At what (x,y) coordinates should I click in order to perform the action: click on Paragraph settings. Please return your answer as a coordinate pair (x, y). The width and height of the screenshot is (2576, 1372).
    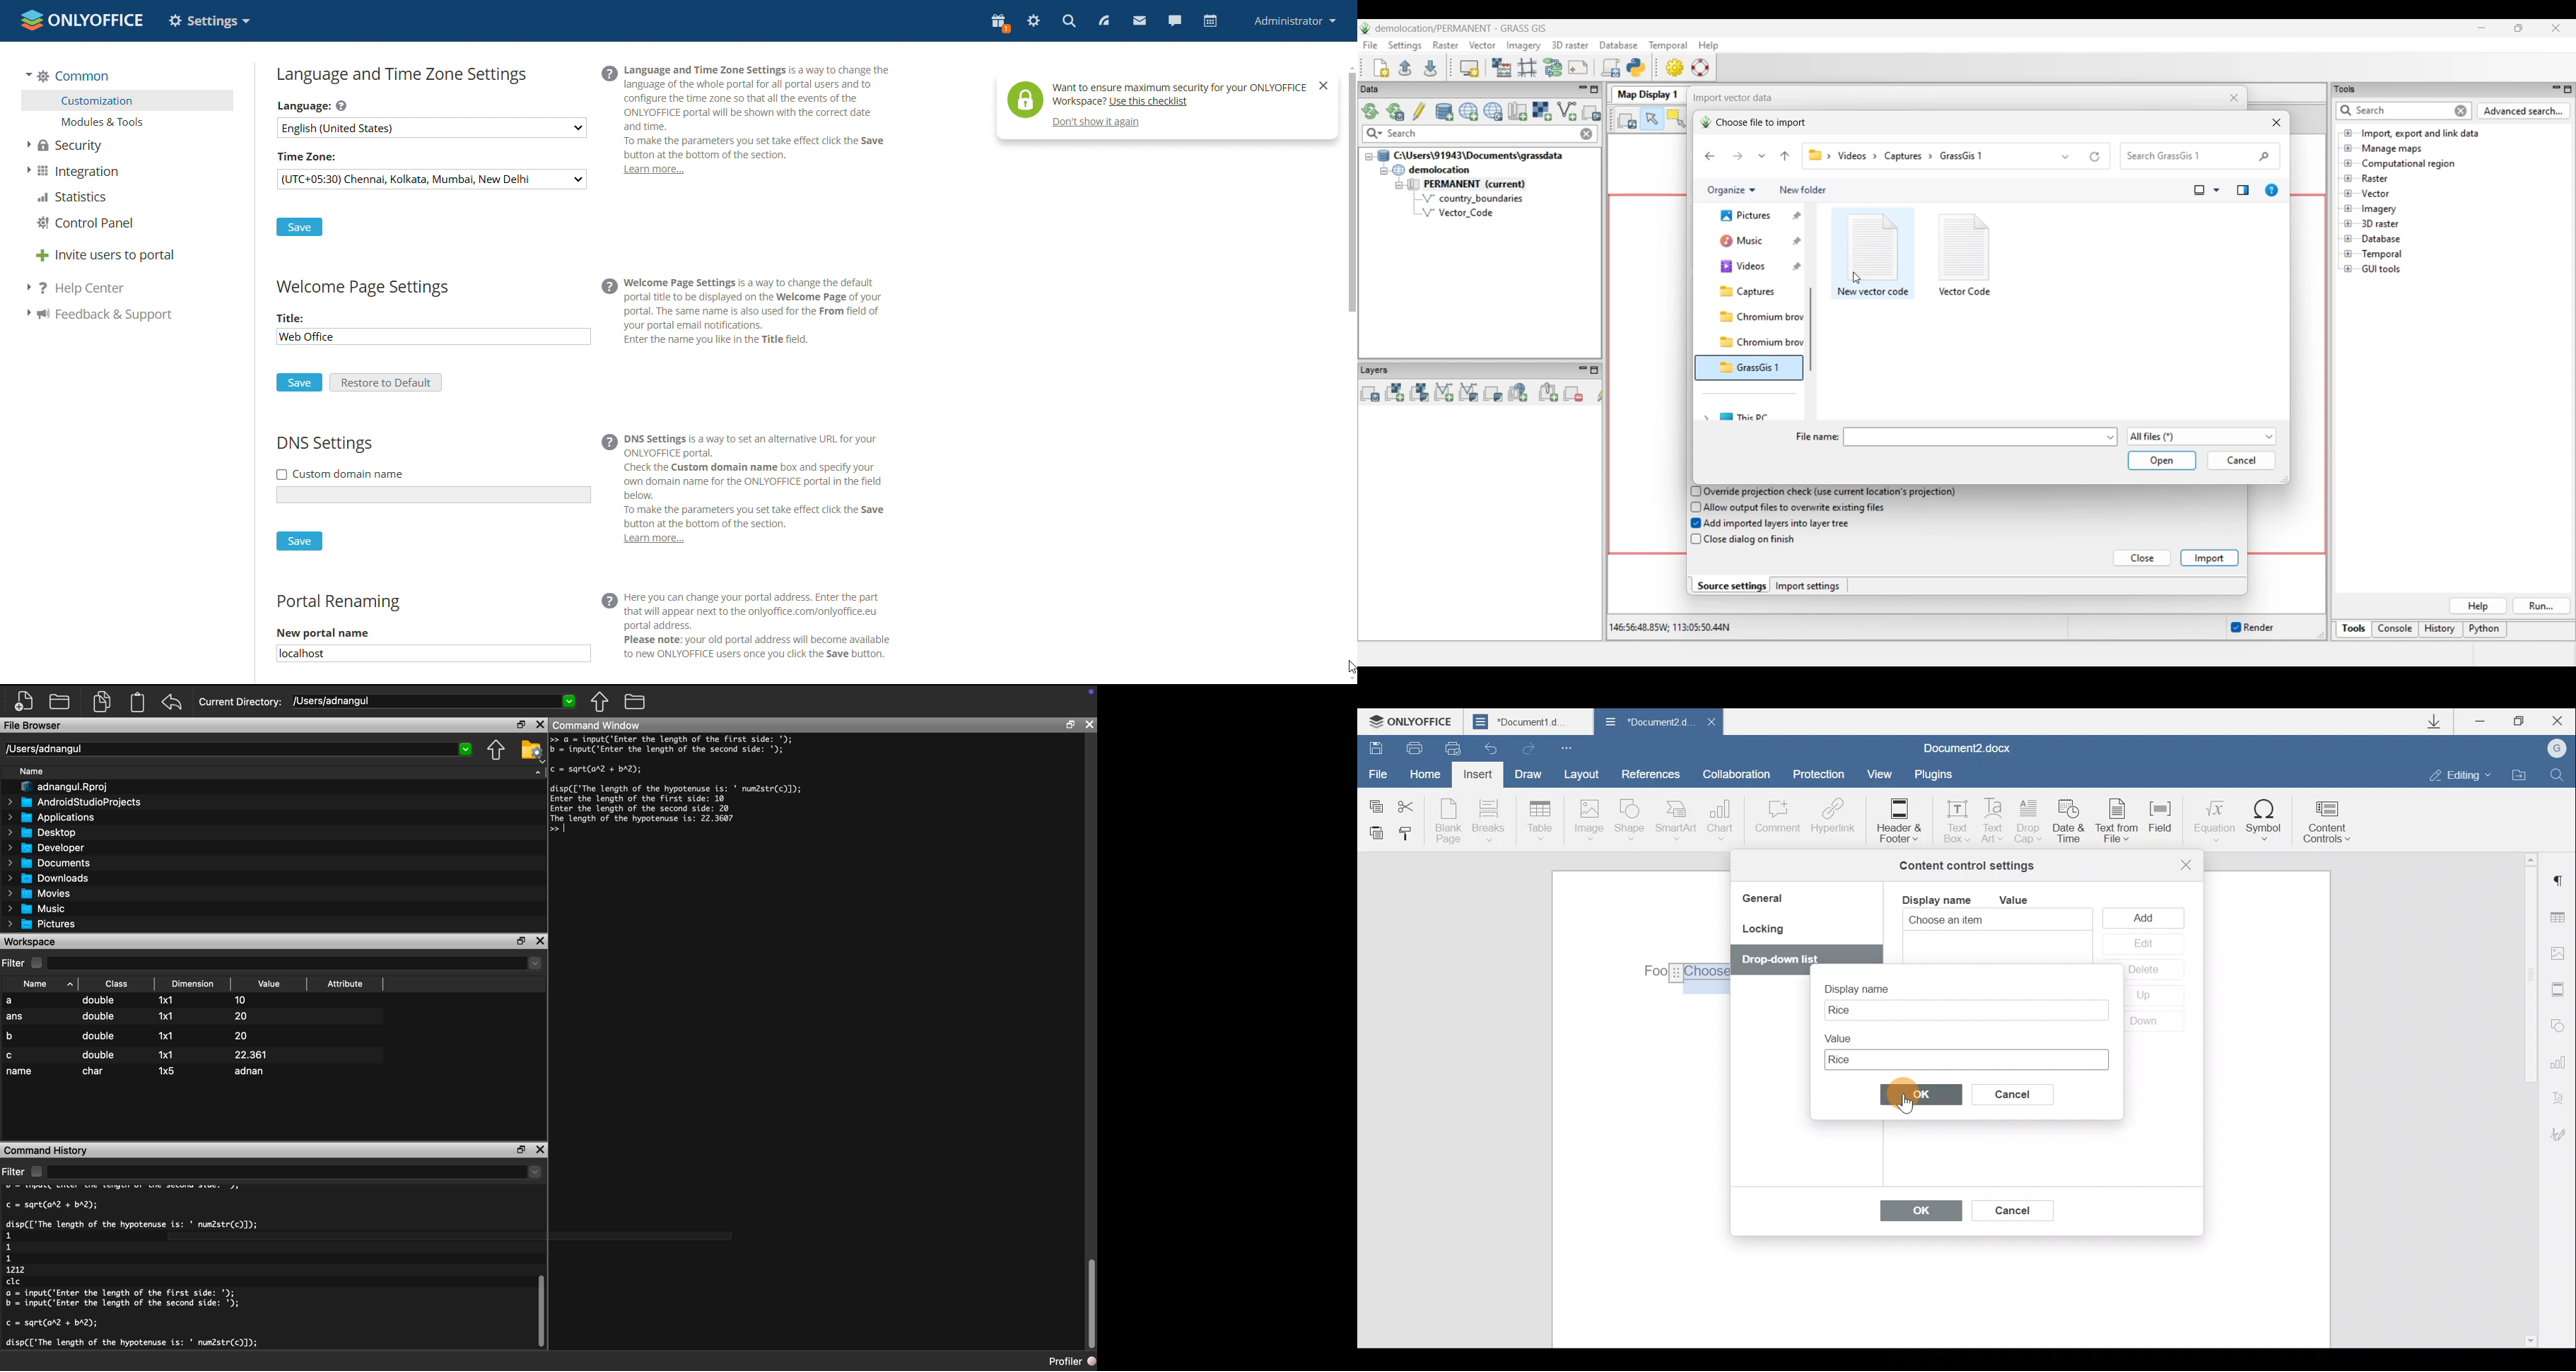
    Looking at the image, I should click on (2560, 881).